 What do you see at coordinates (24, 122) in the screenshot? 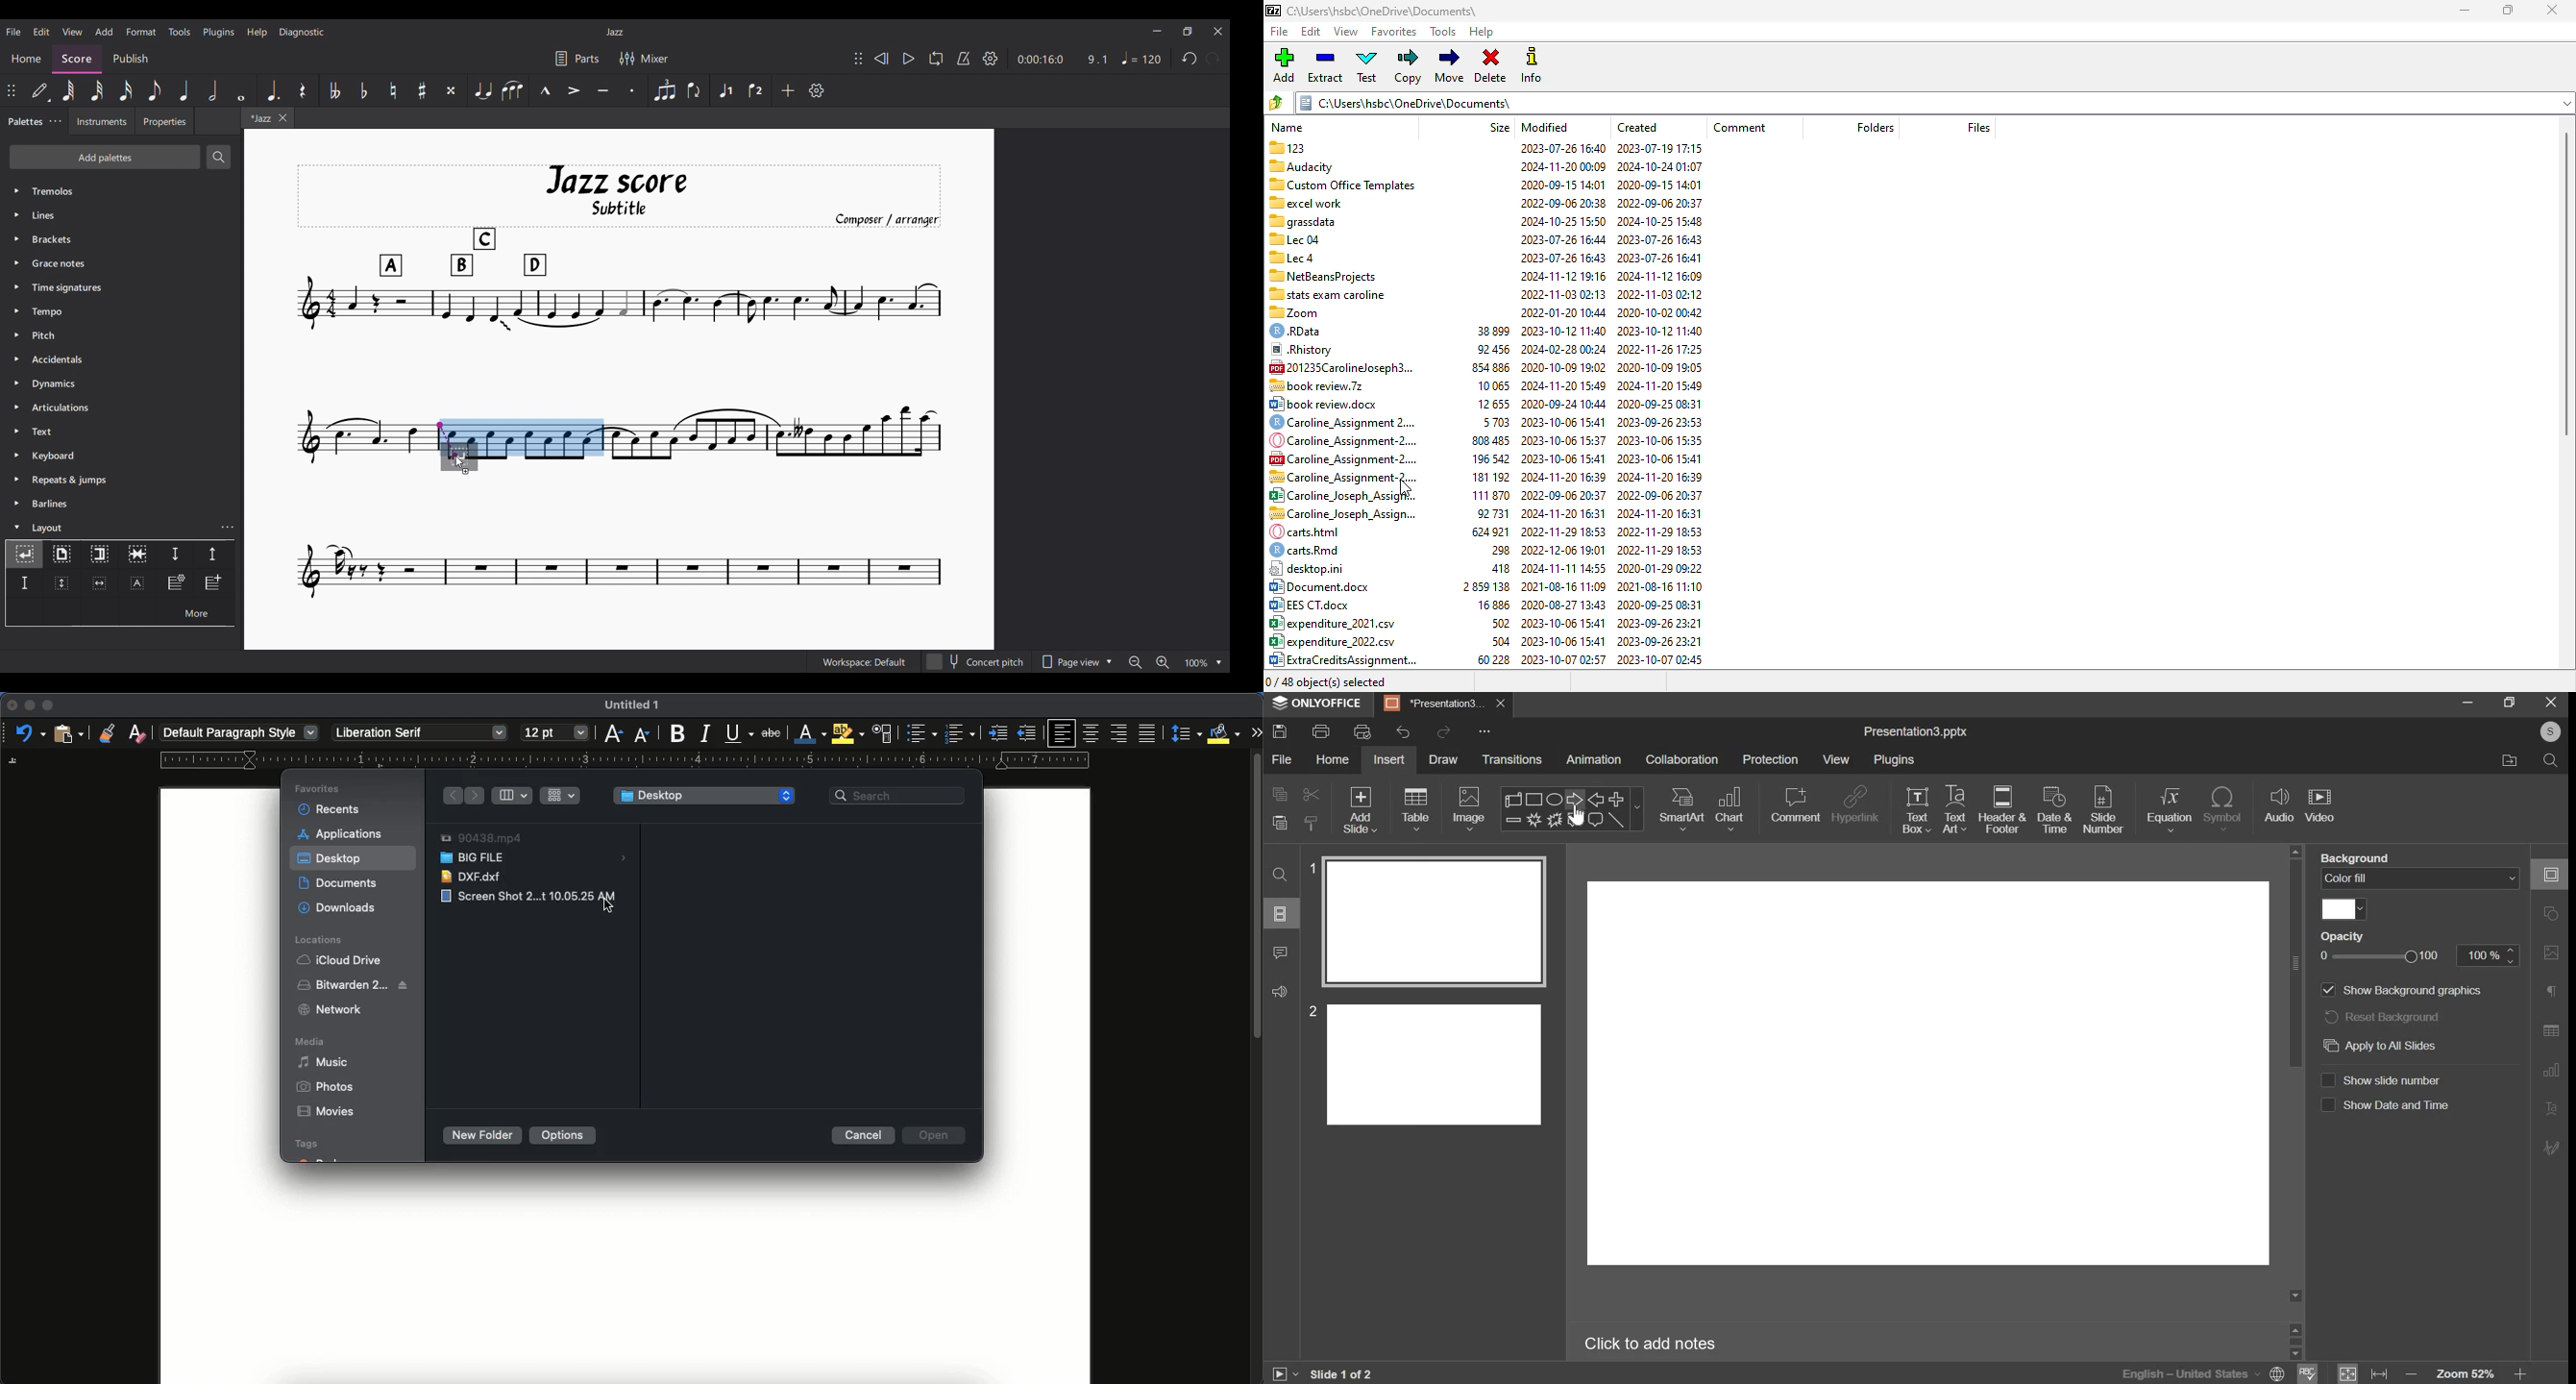
I see `Palettes` at bounding box center [24, 122].